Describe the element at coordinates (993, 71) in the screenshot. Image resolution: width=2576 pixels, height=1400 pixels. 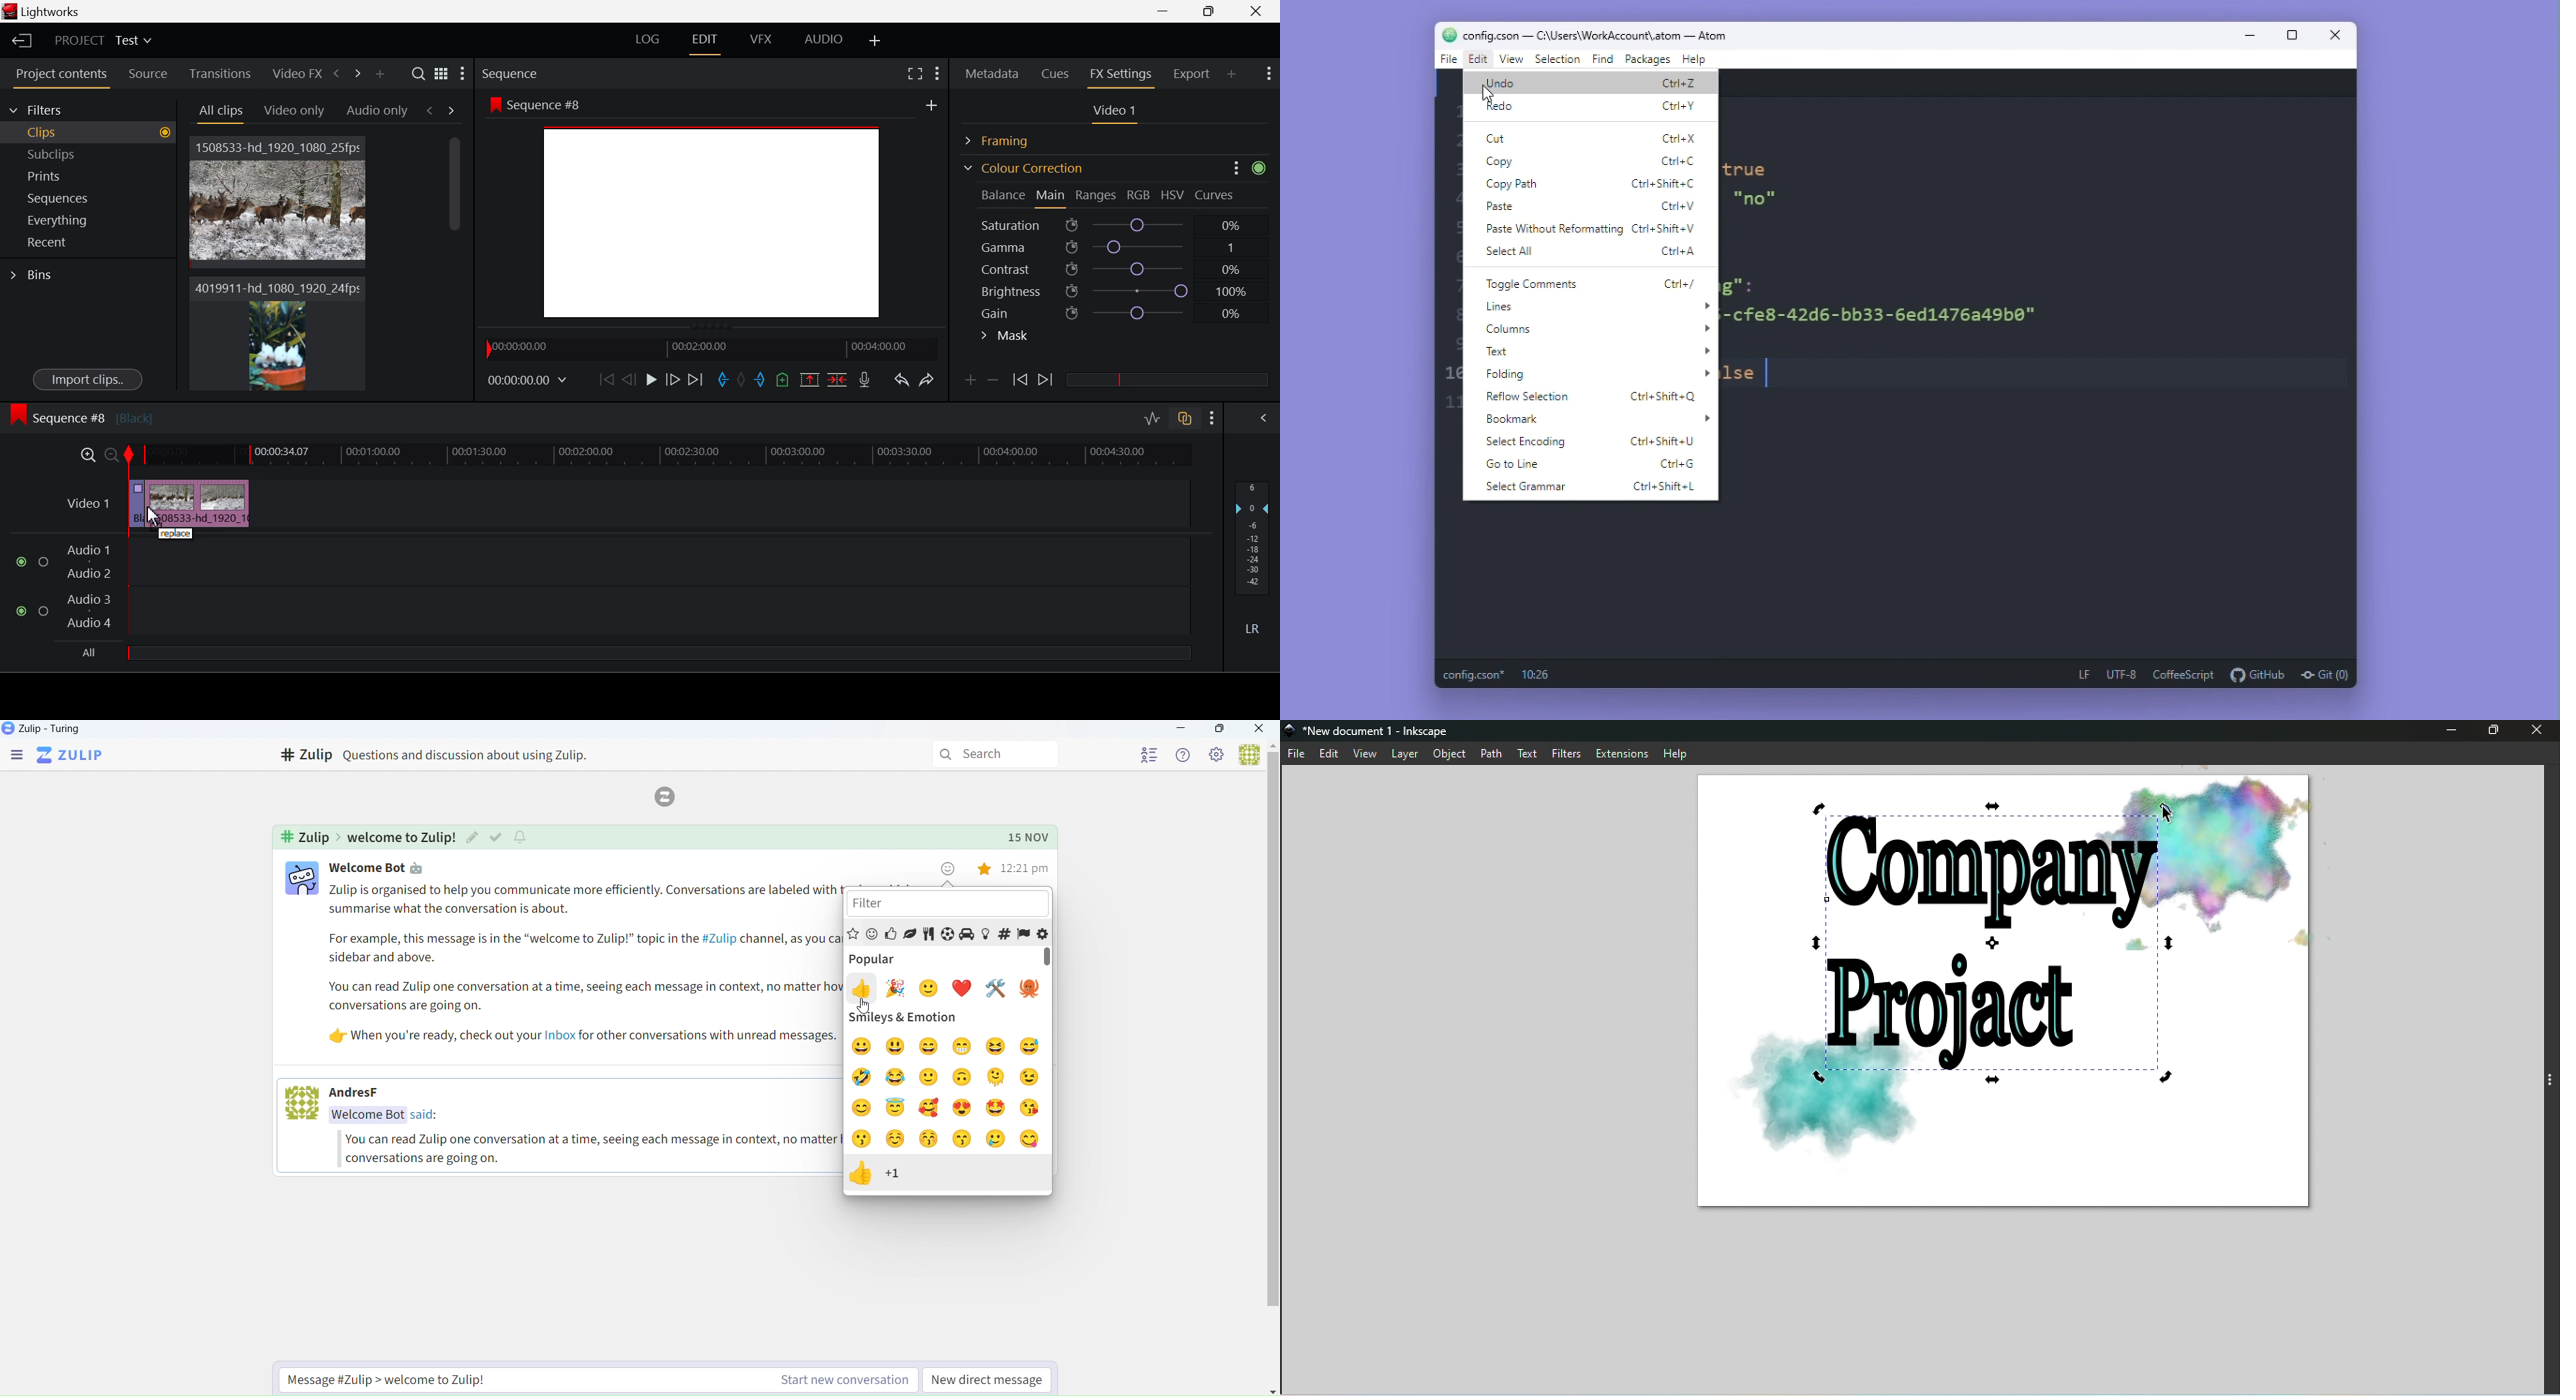
I see `Metadata Panel` at that location.